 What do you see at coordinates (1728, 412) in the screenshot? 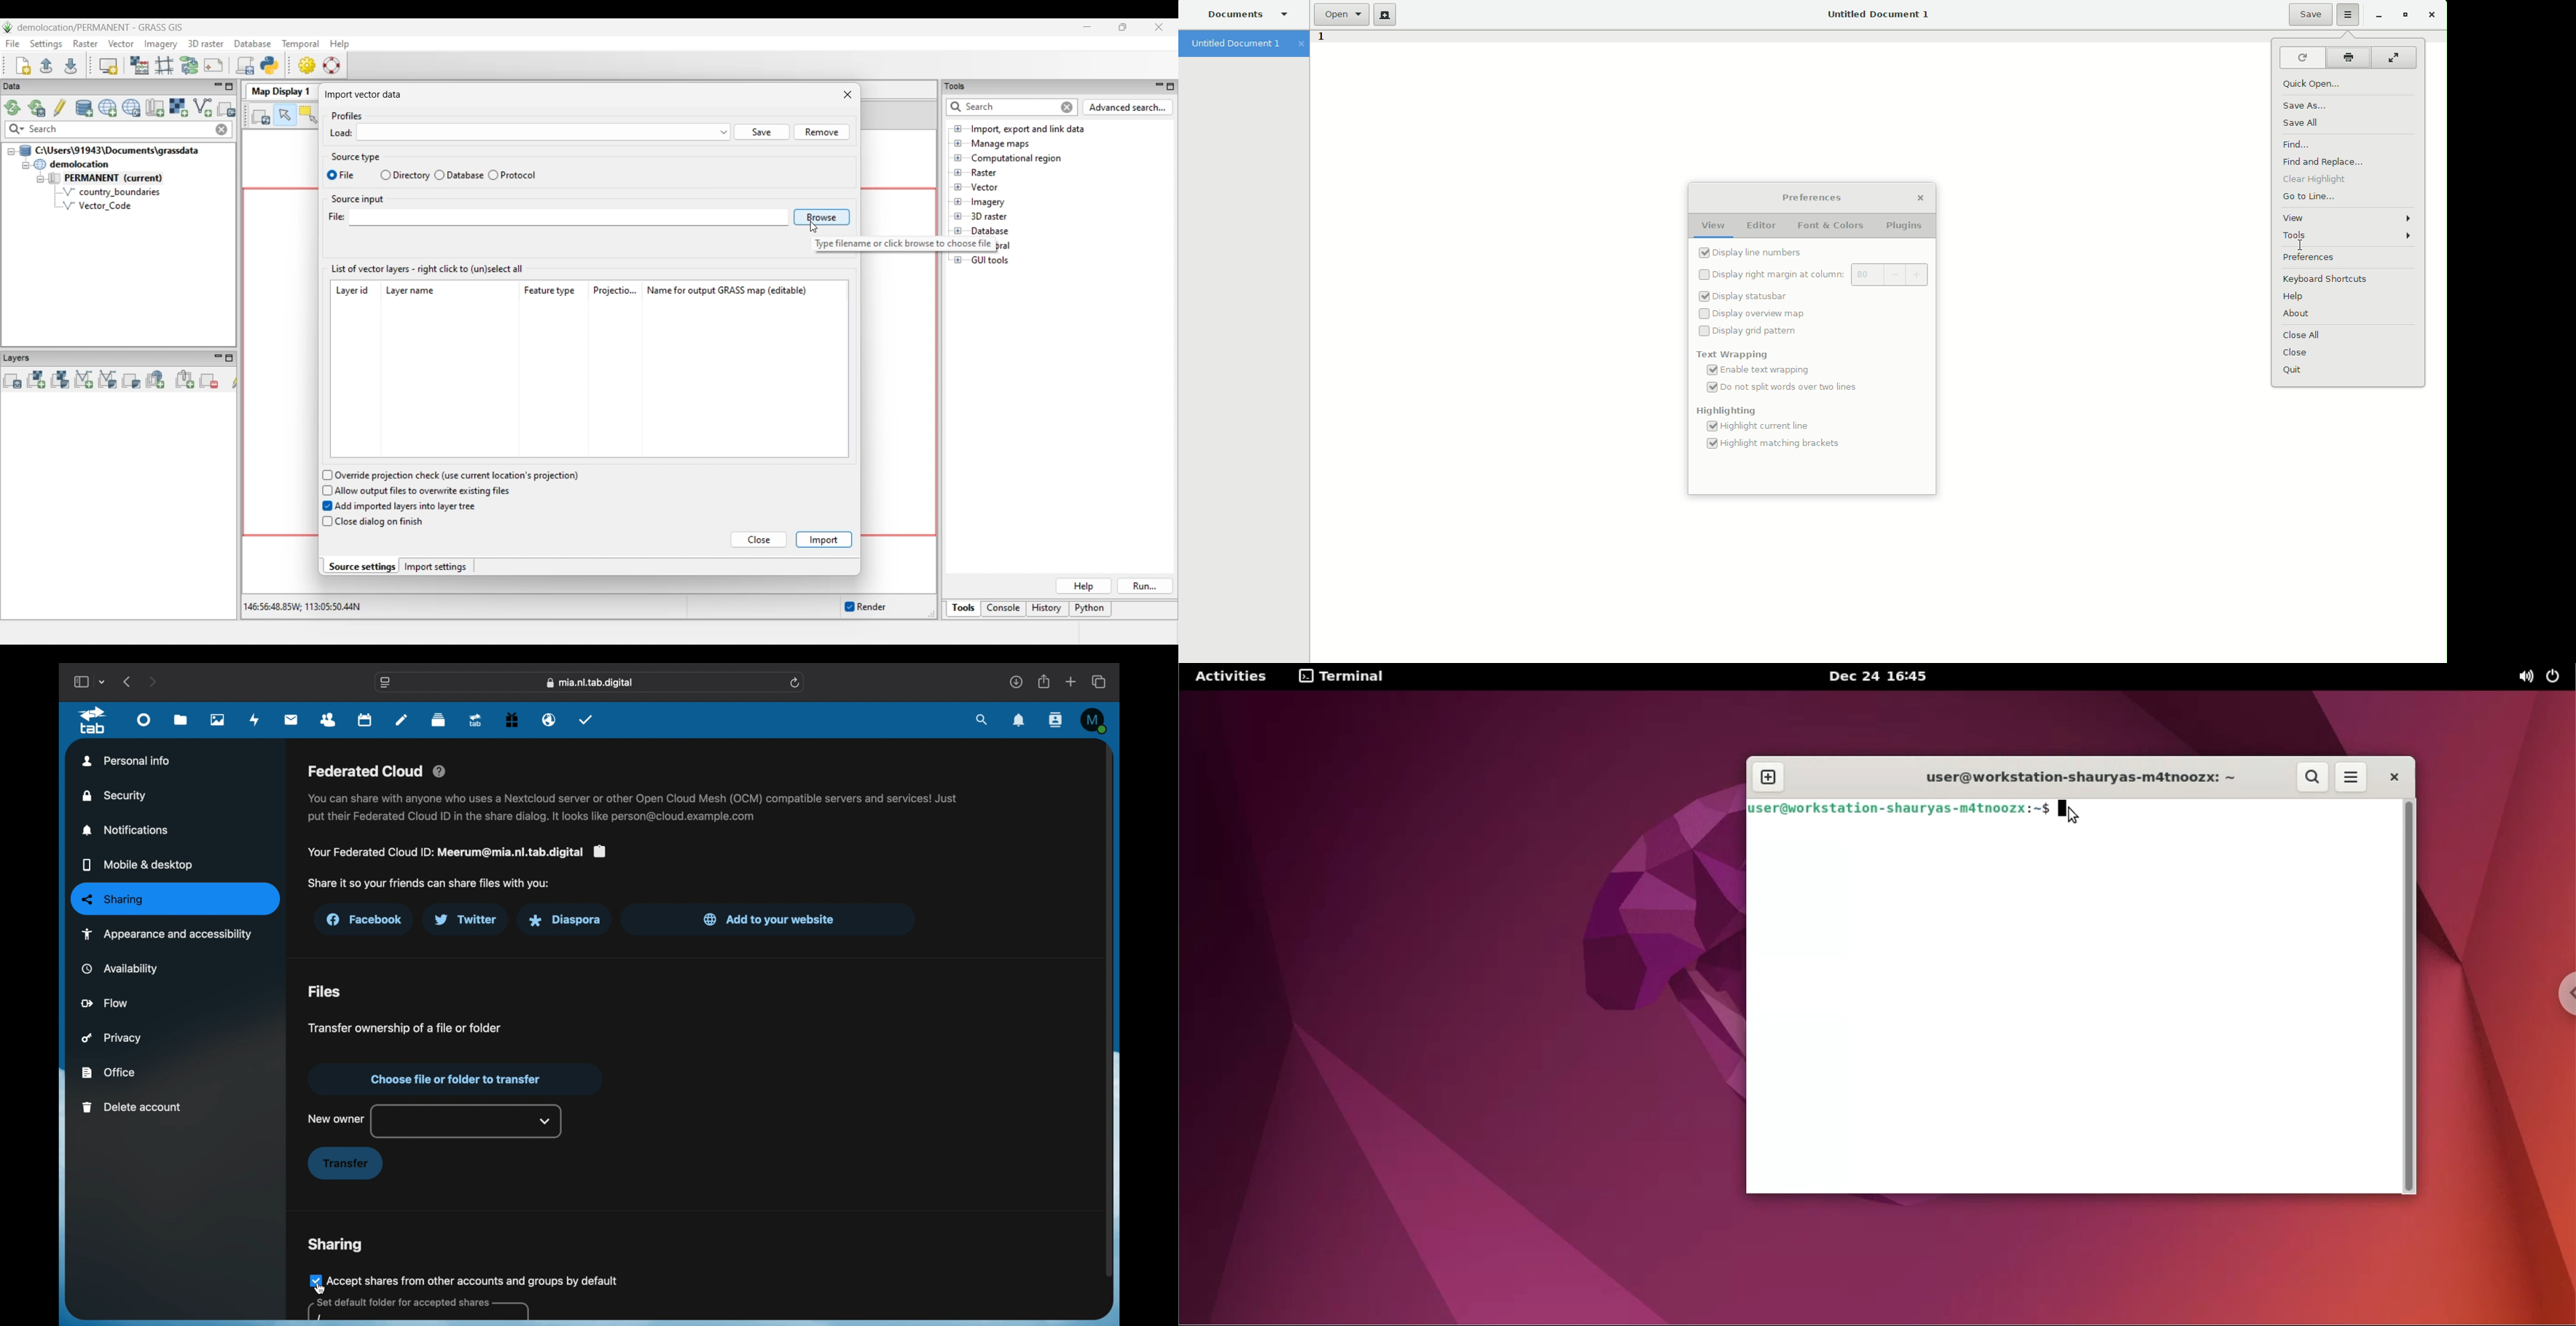
I see `Highlighting` at bounding box center [1728, 412].